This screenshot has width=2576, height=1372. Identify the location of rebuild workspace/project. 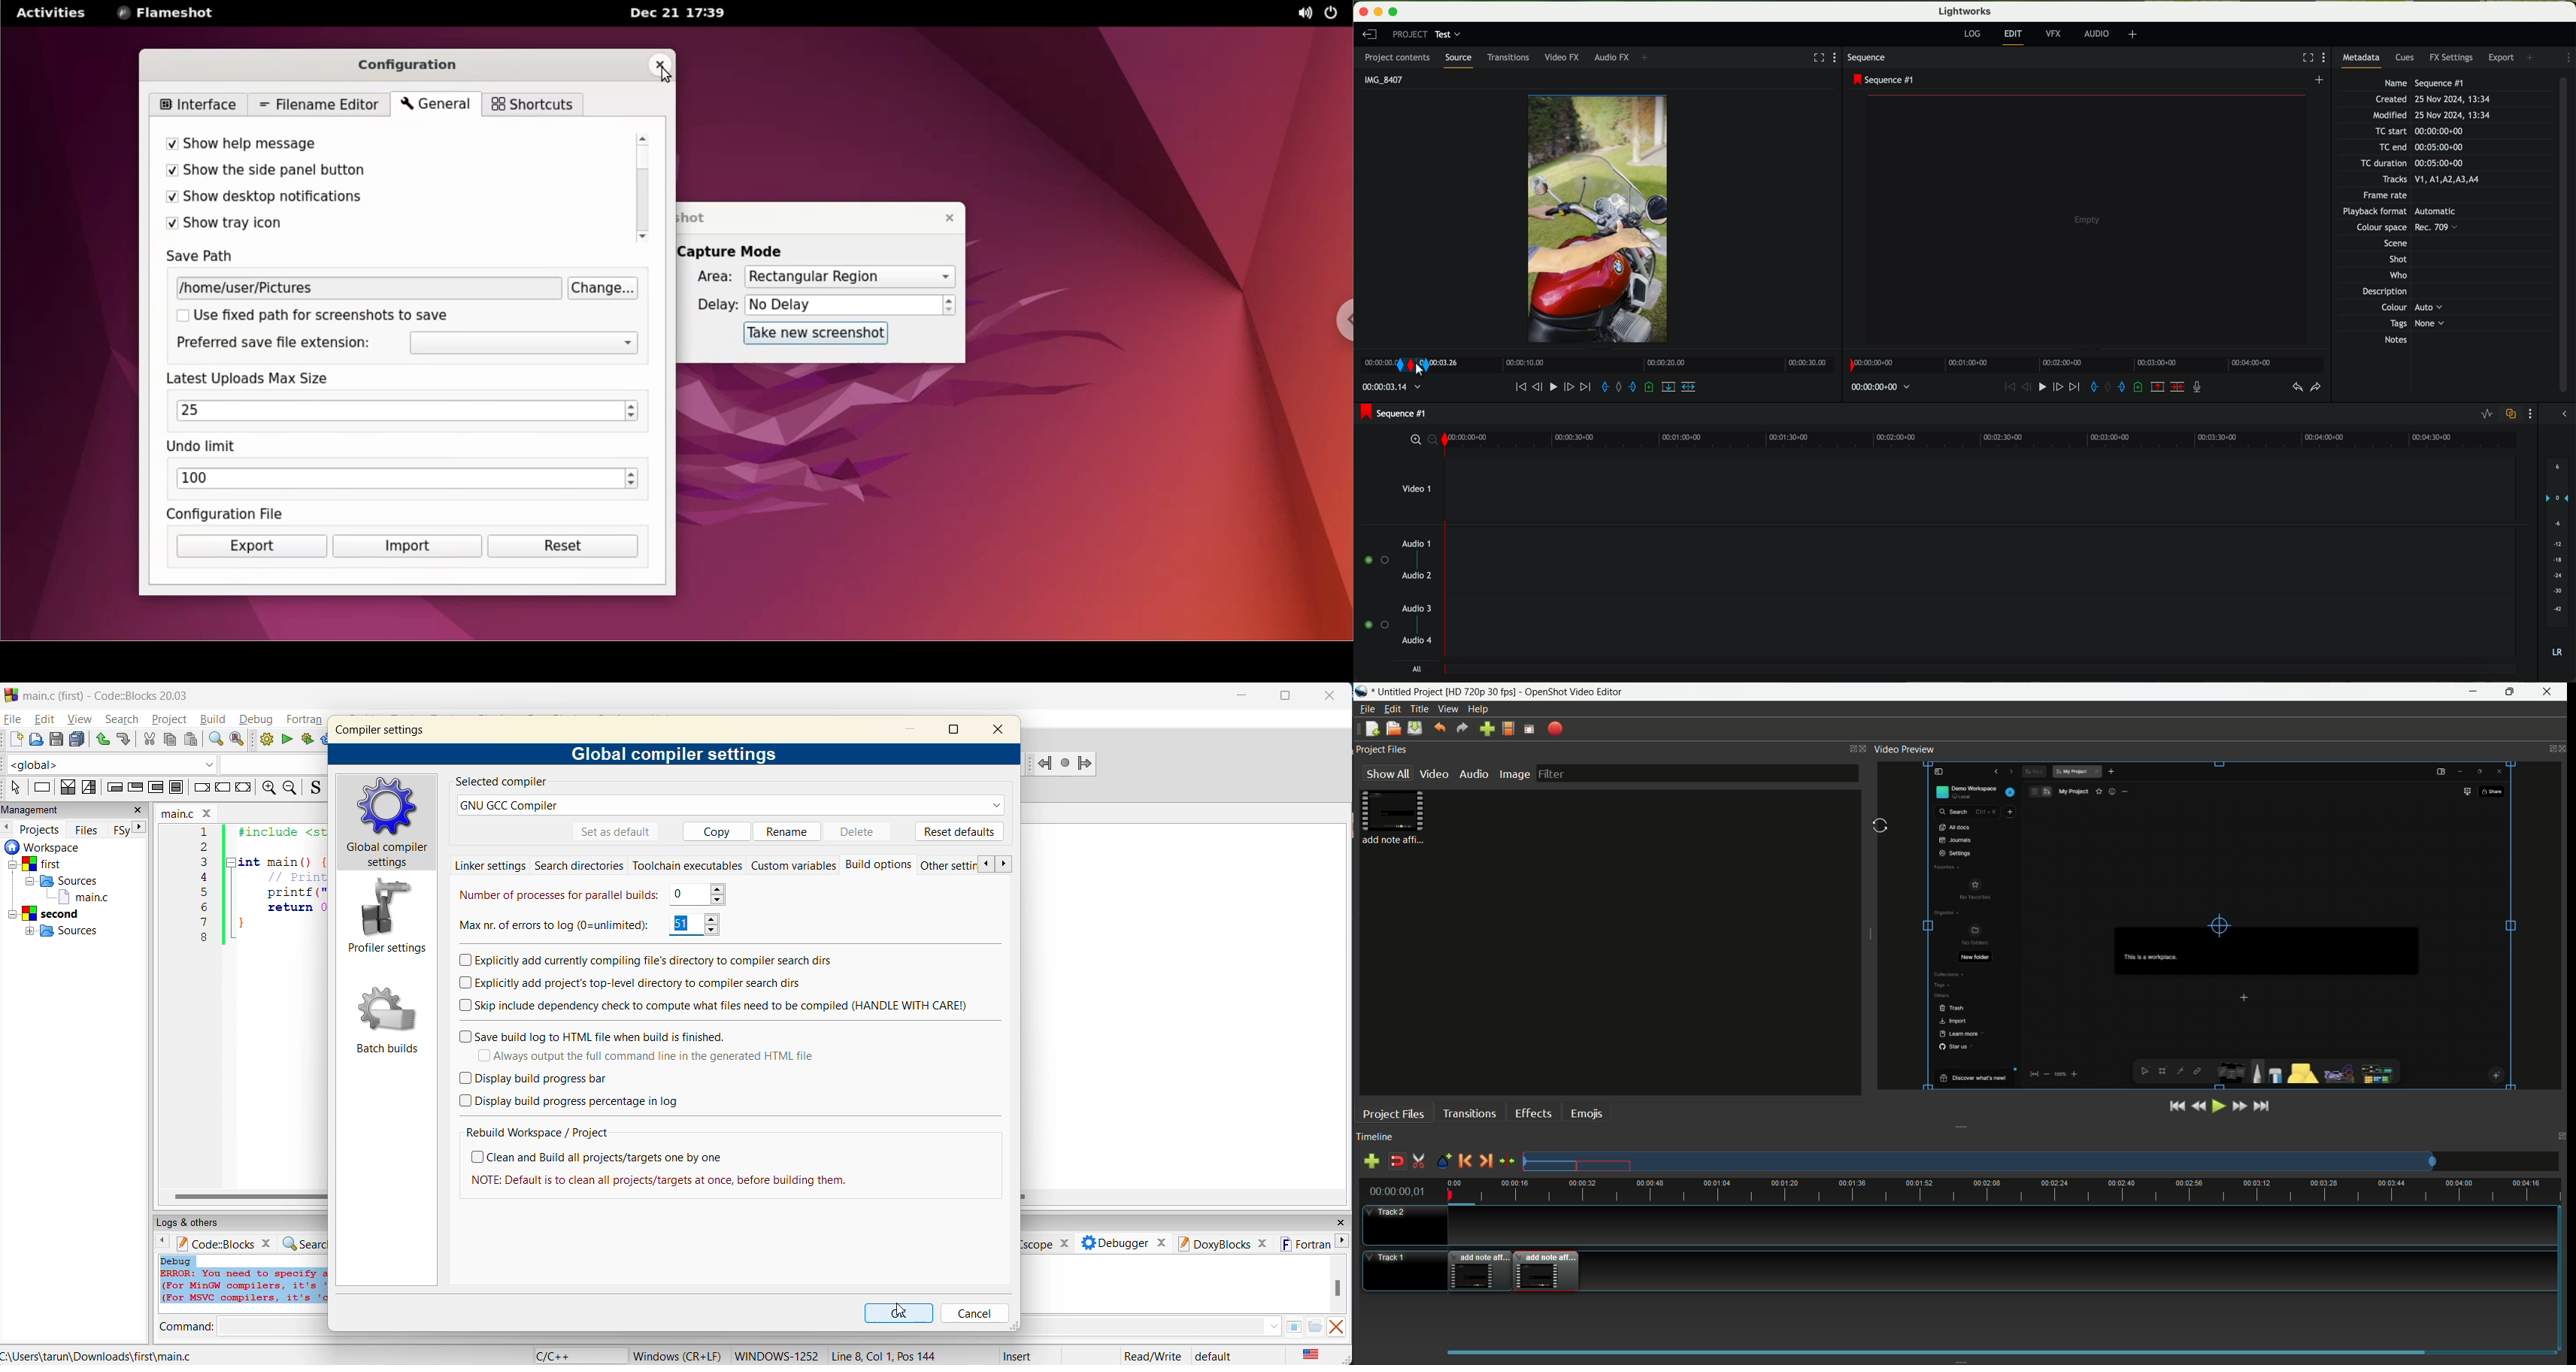
(535, 1132).